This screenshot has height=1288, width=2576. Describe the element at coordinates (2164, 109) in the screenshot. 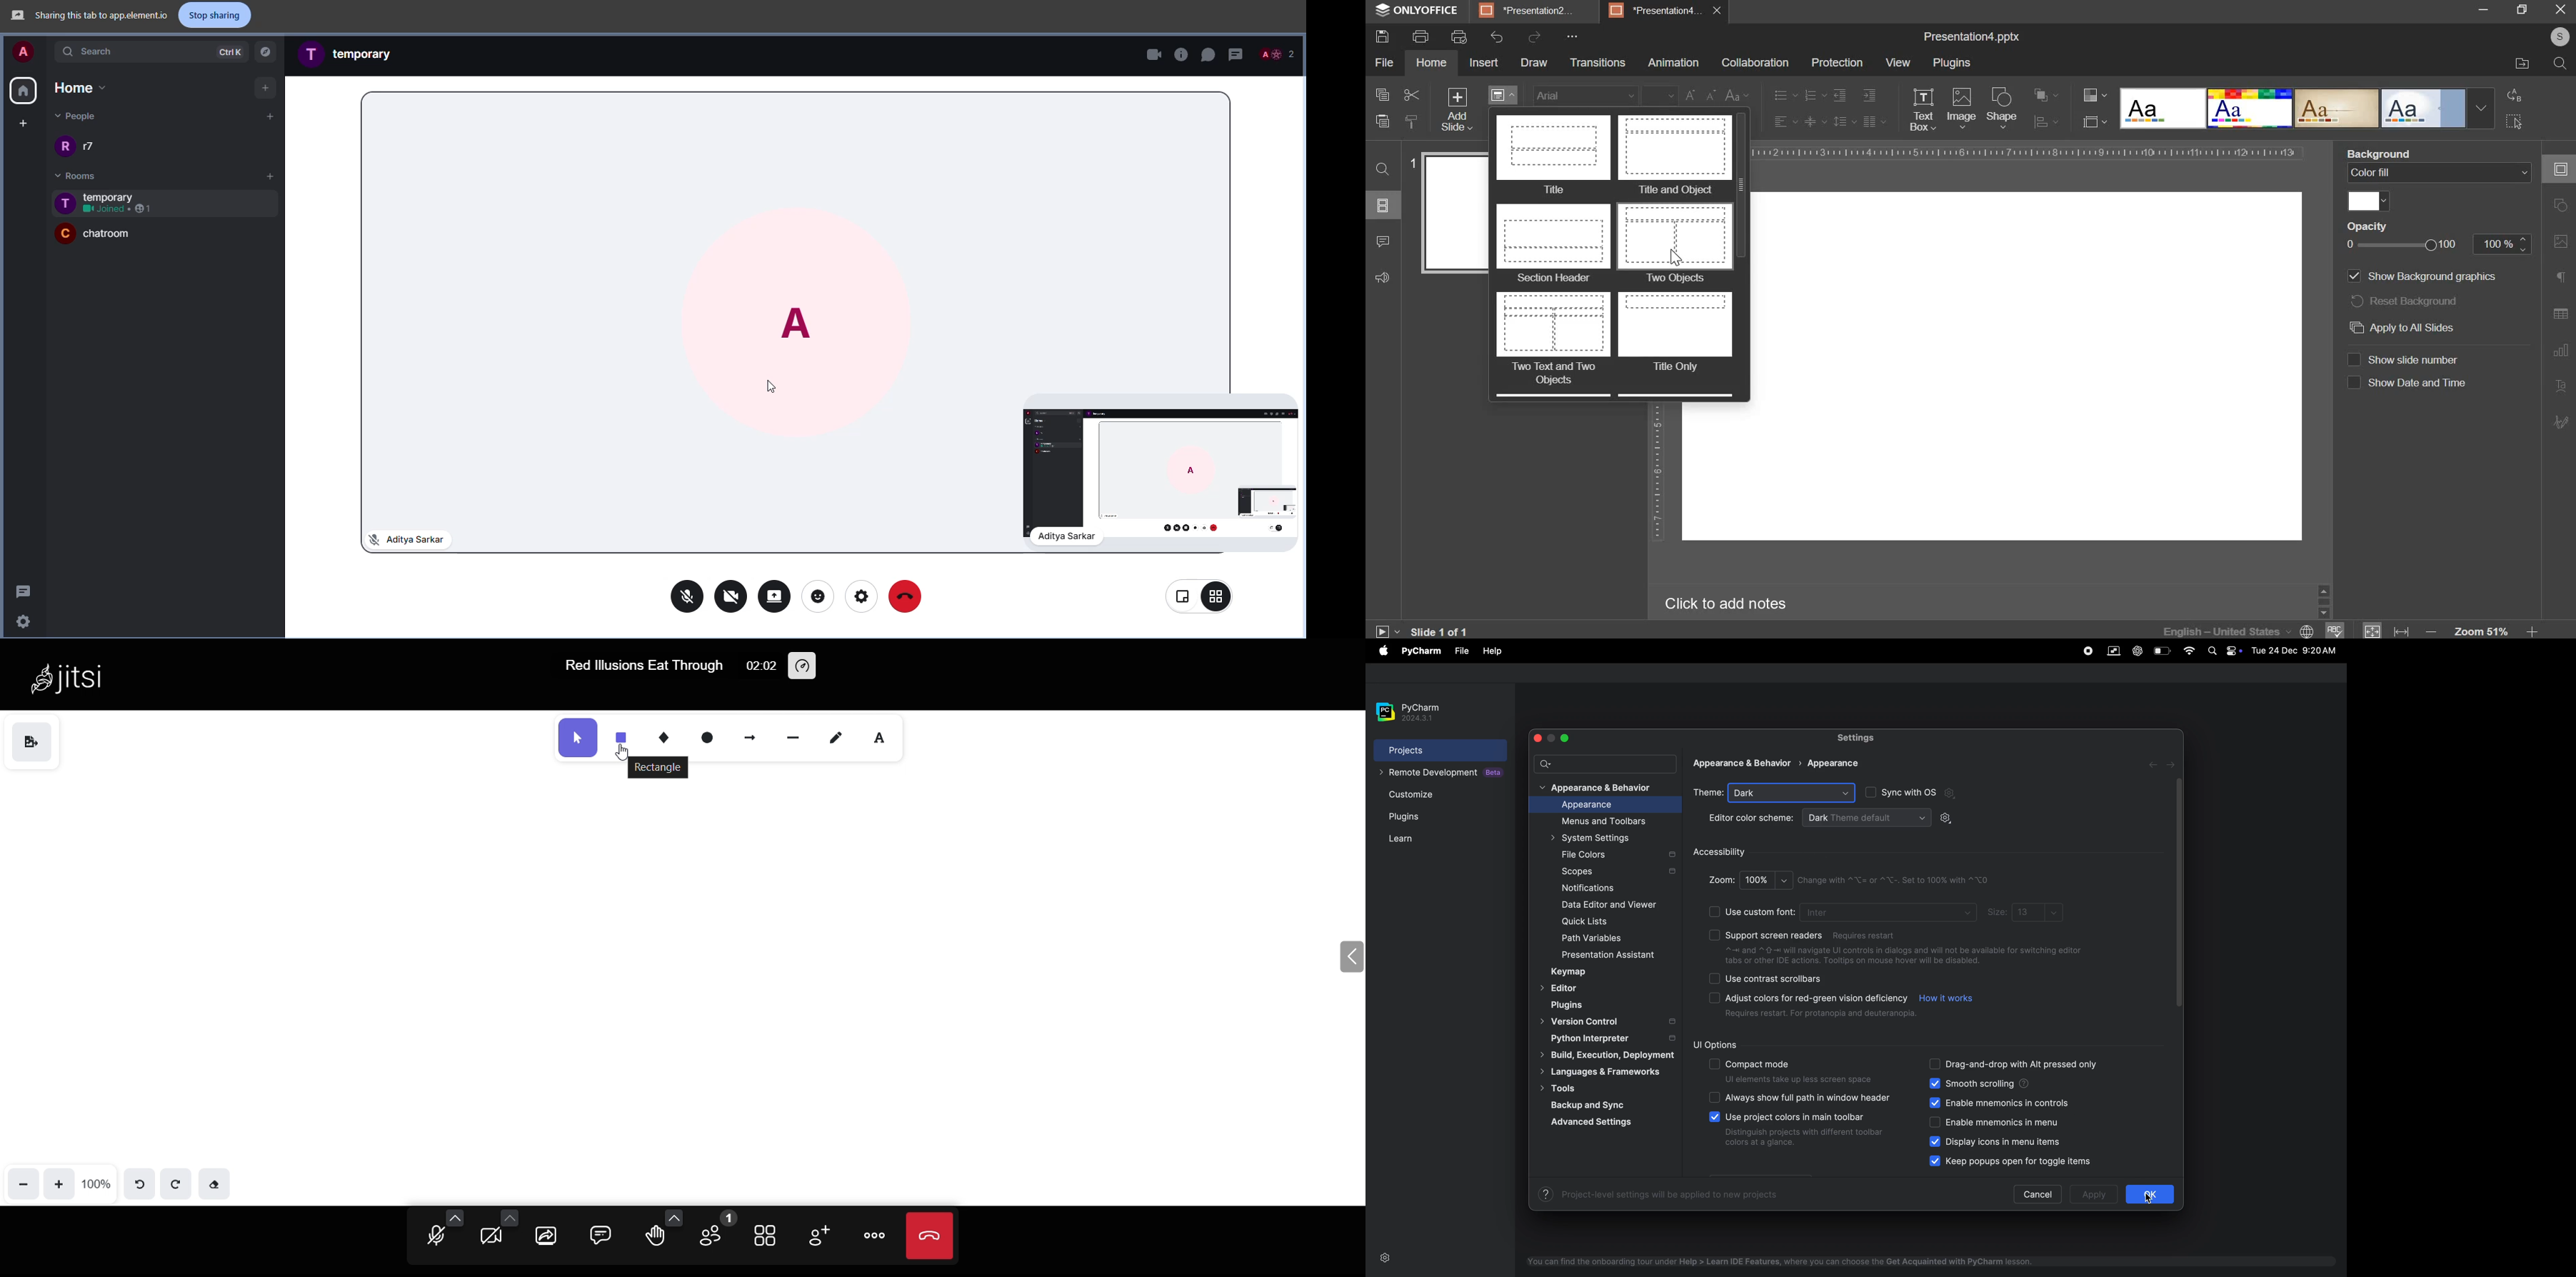

I see `design` at that location.